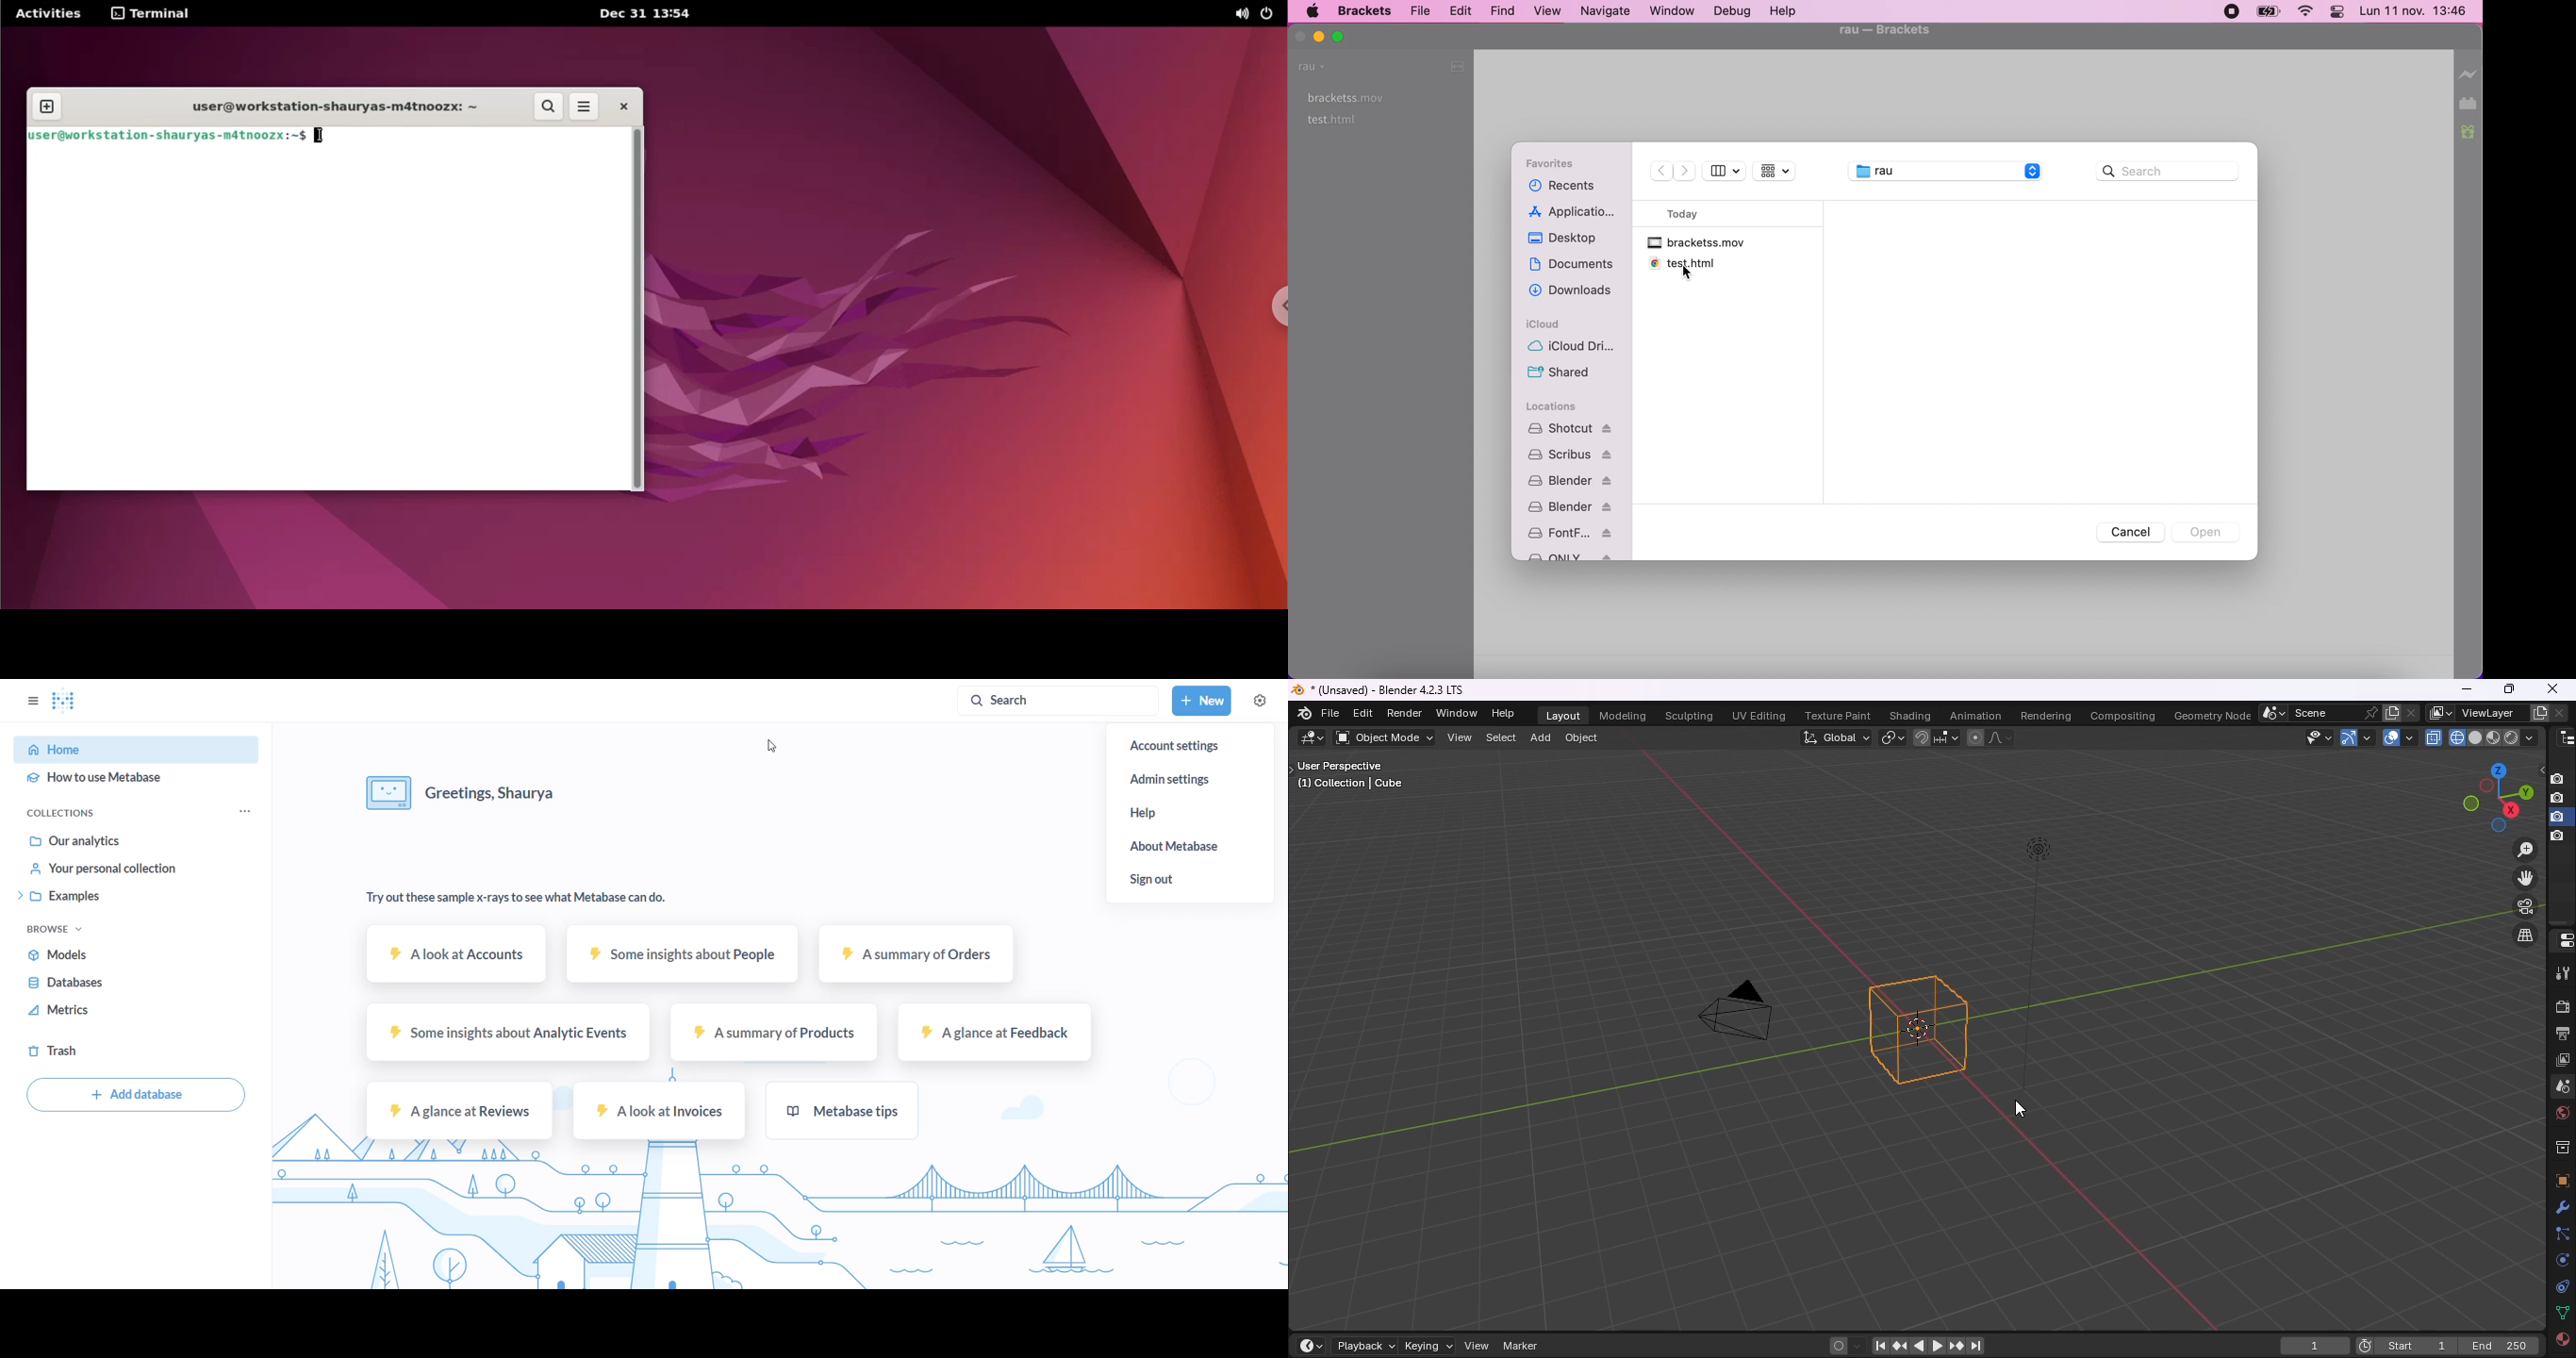 The width and height of the screenshot is (2576, 1372). Describe the element at coordinates (27, 700) in the screenshot. I see `OPTIONS` at that location.